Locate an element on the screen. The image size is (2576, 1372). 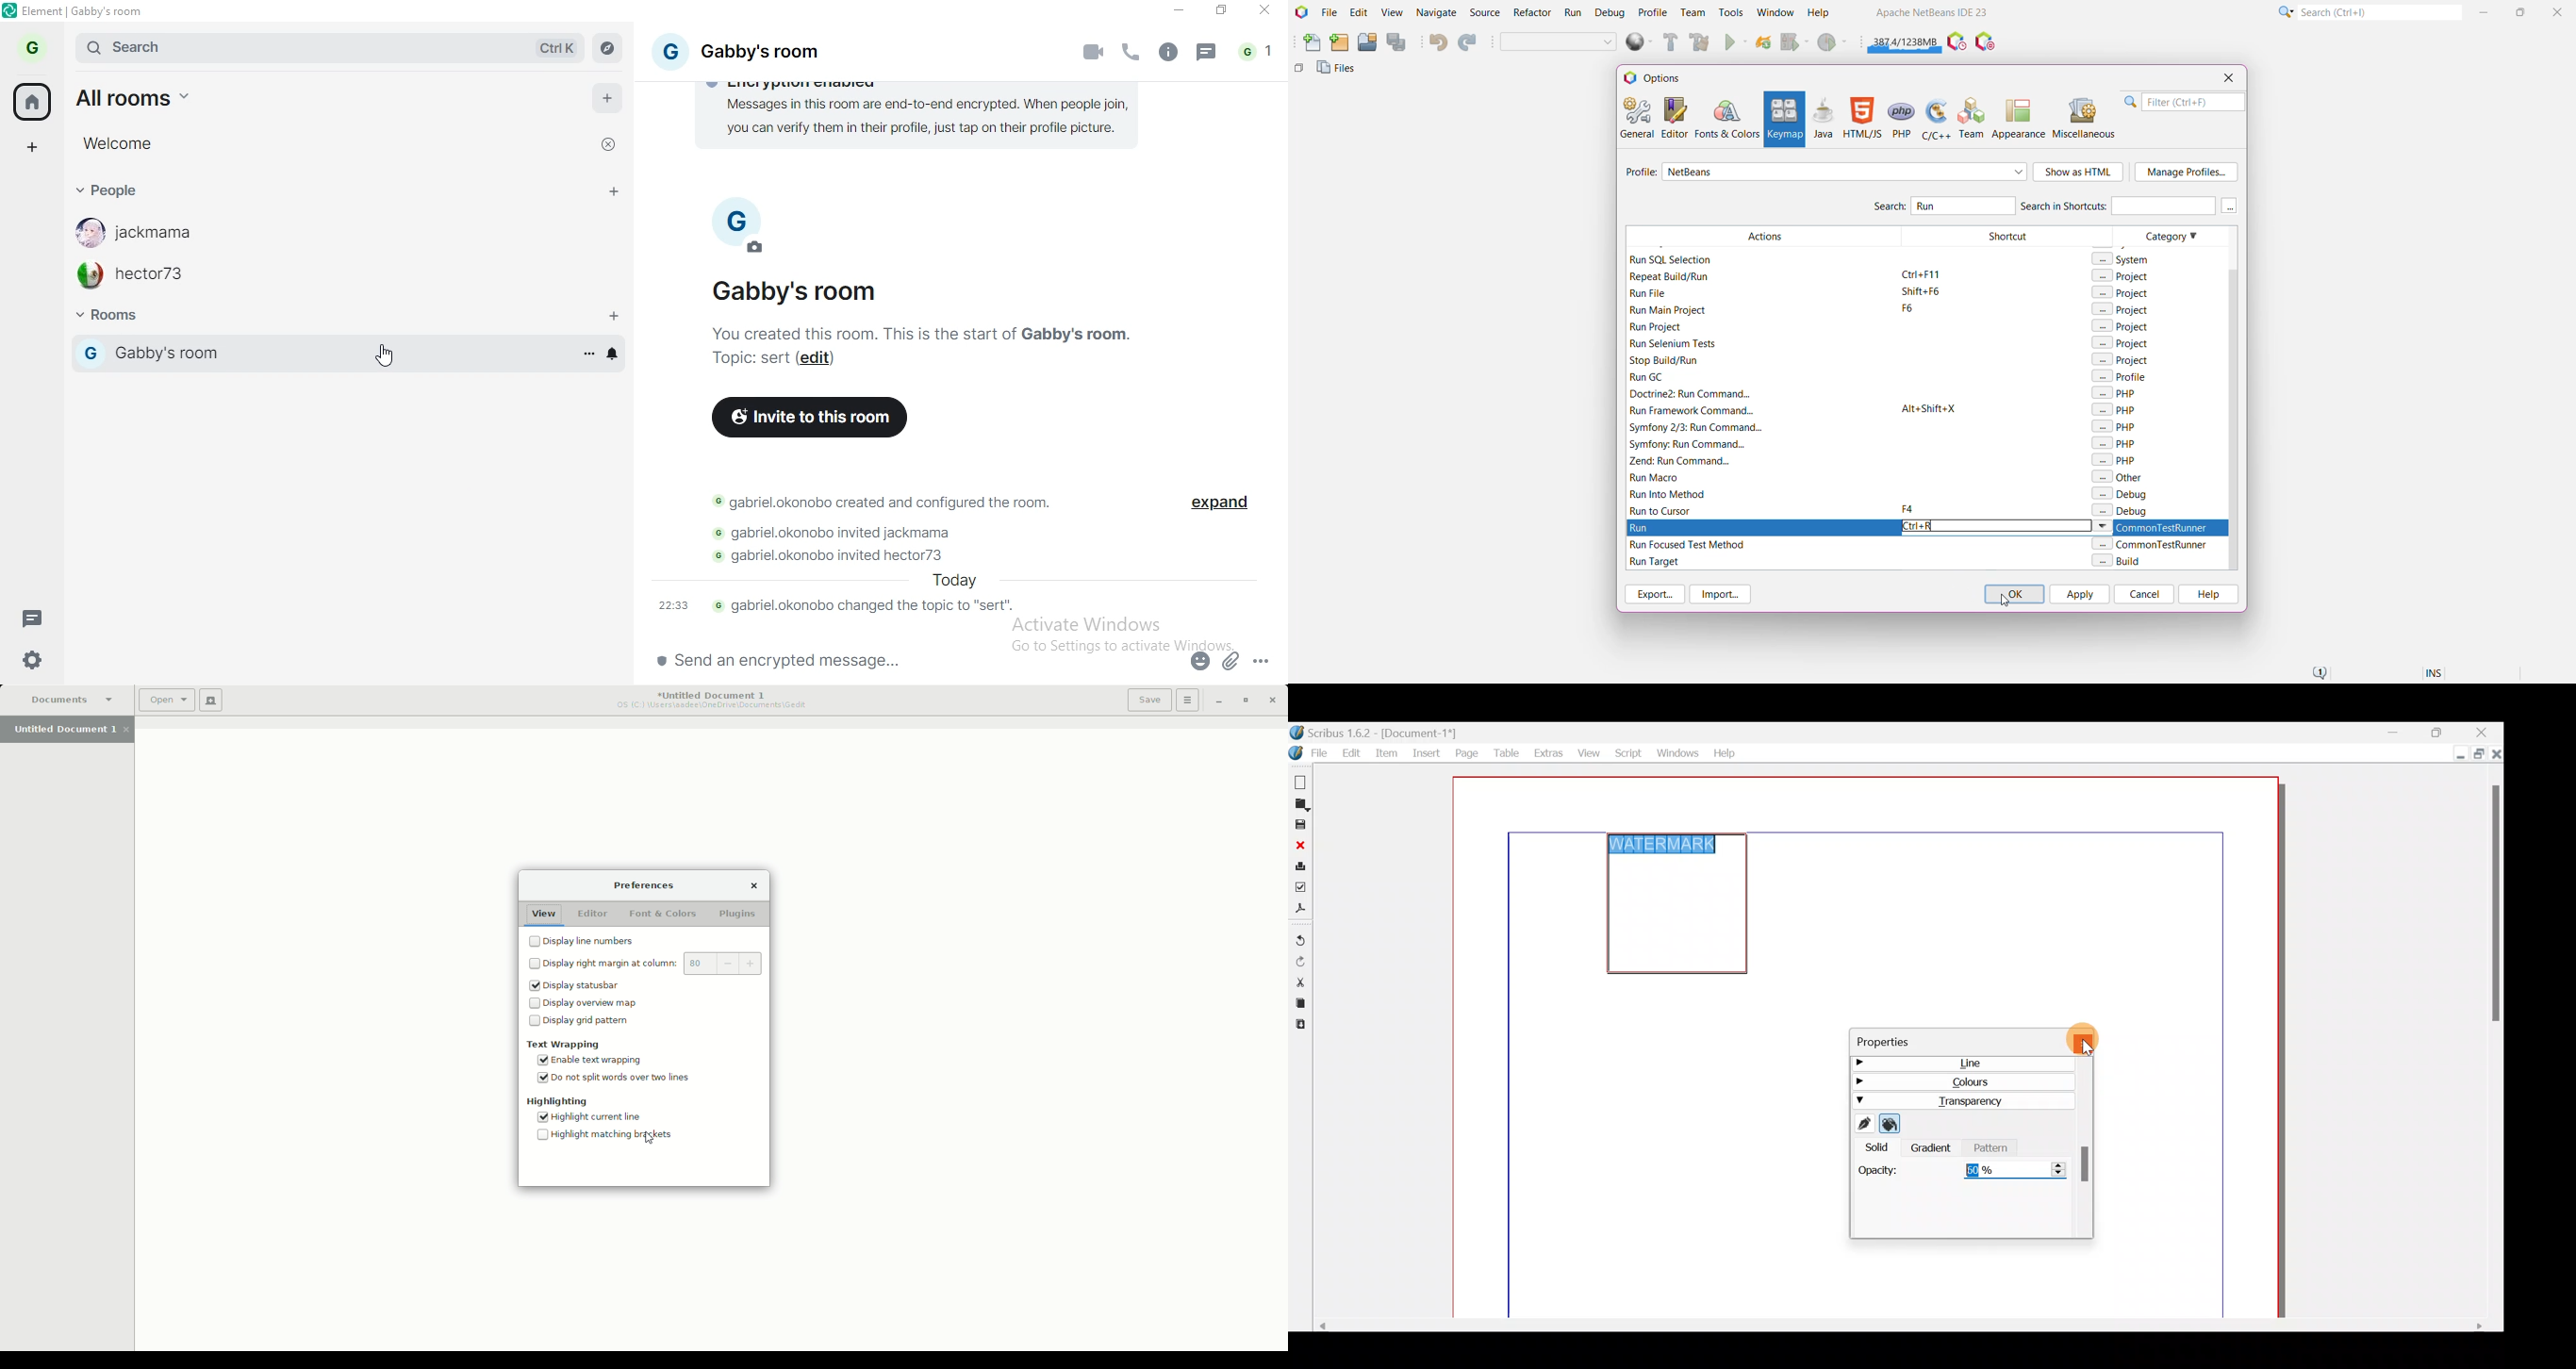
add people is located at coordinates (615, 194).